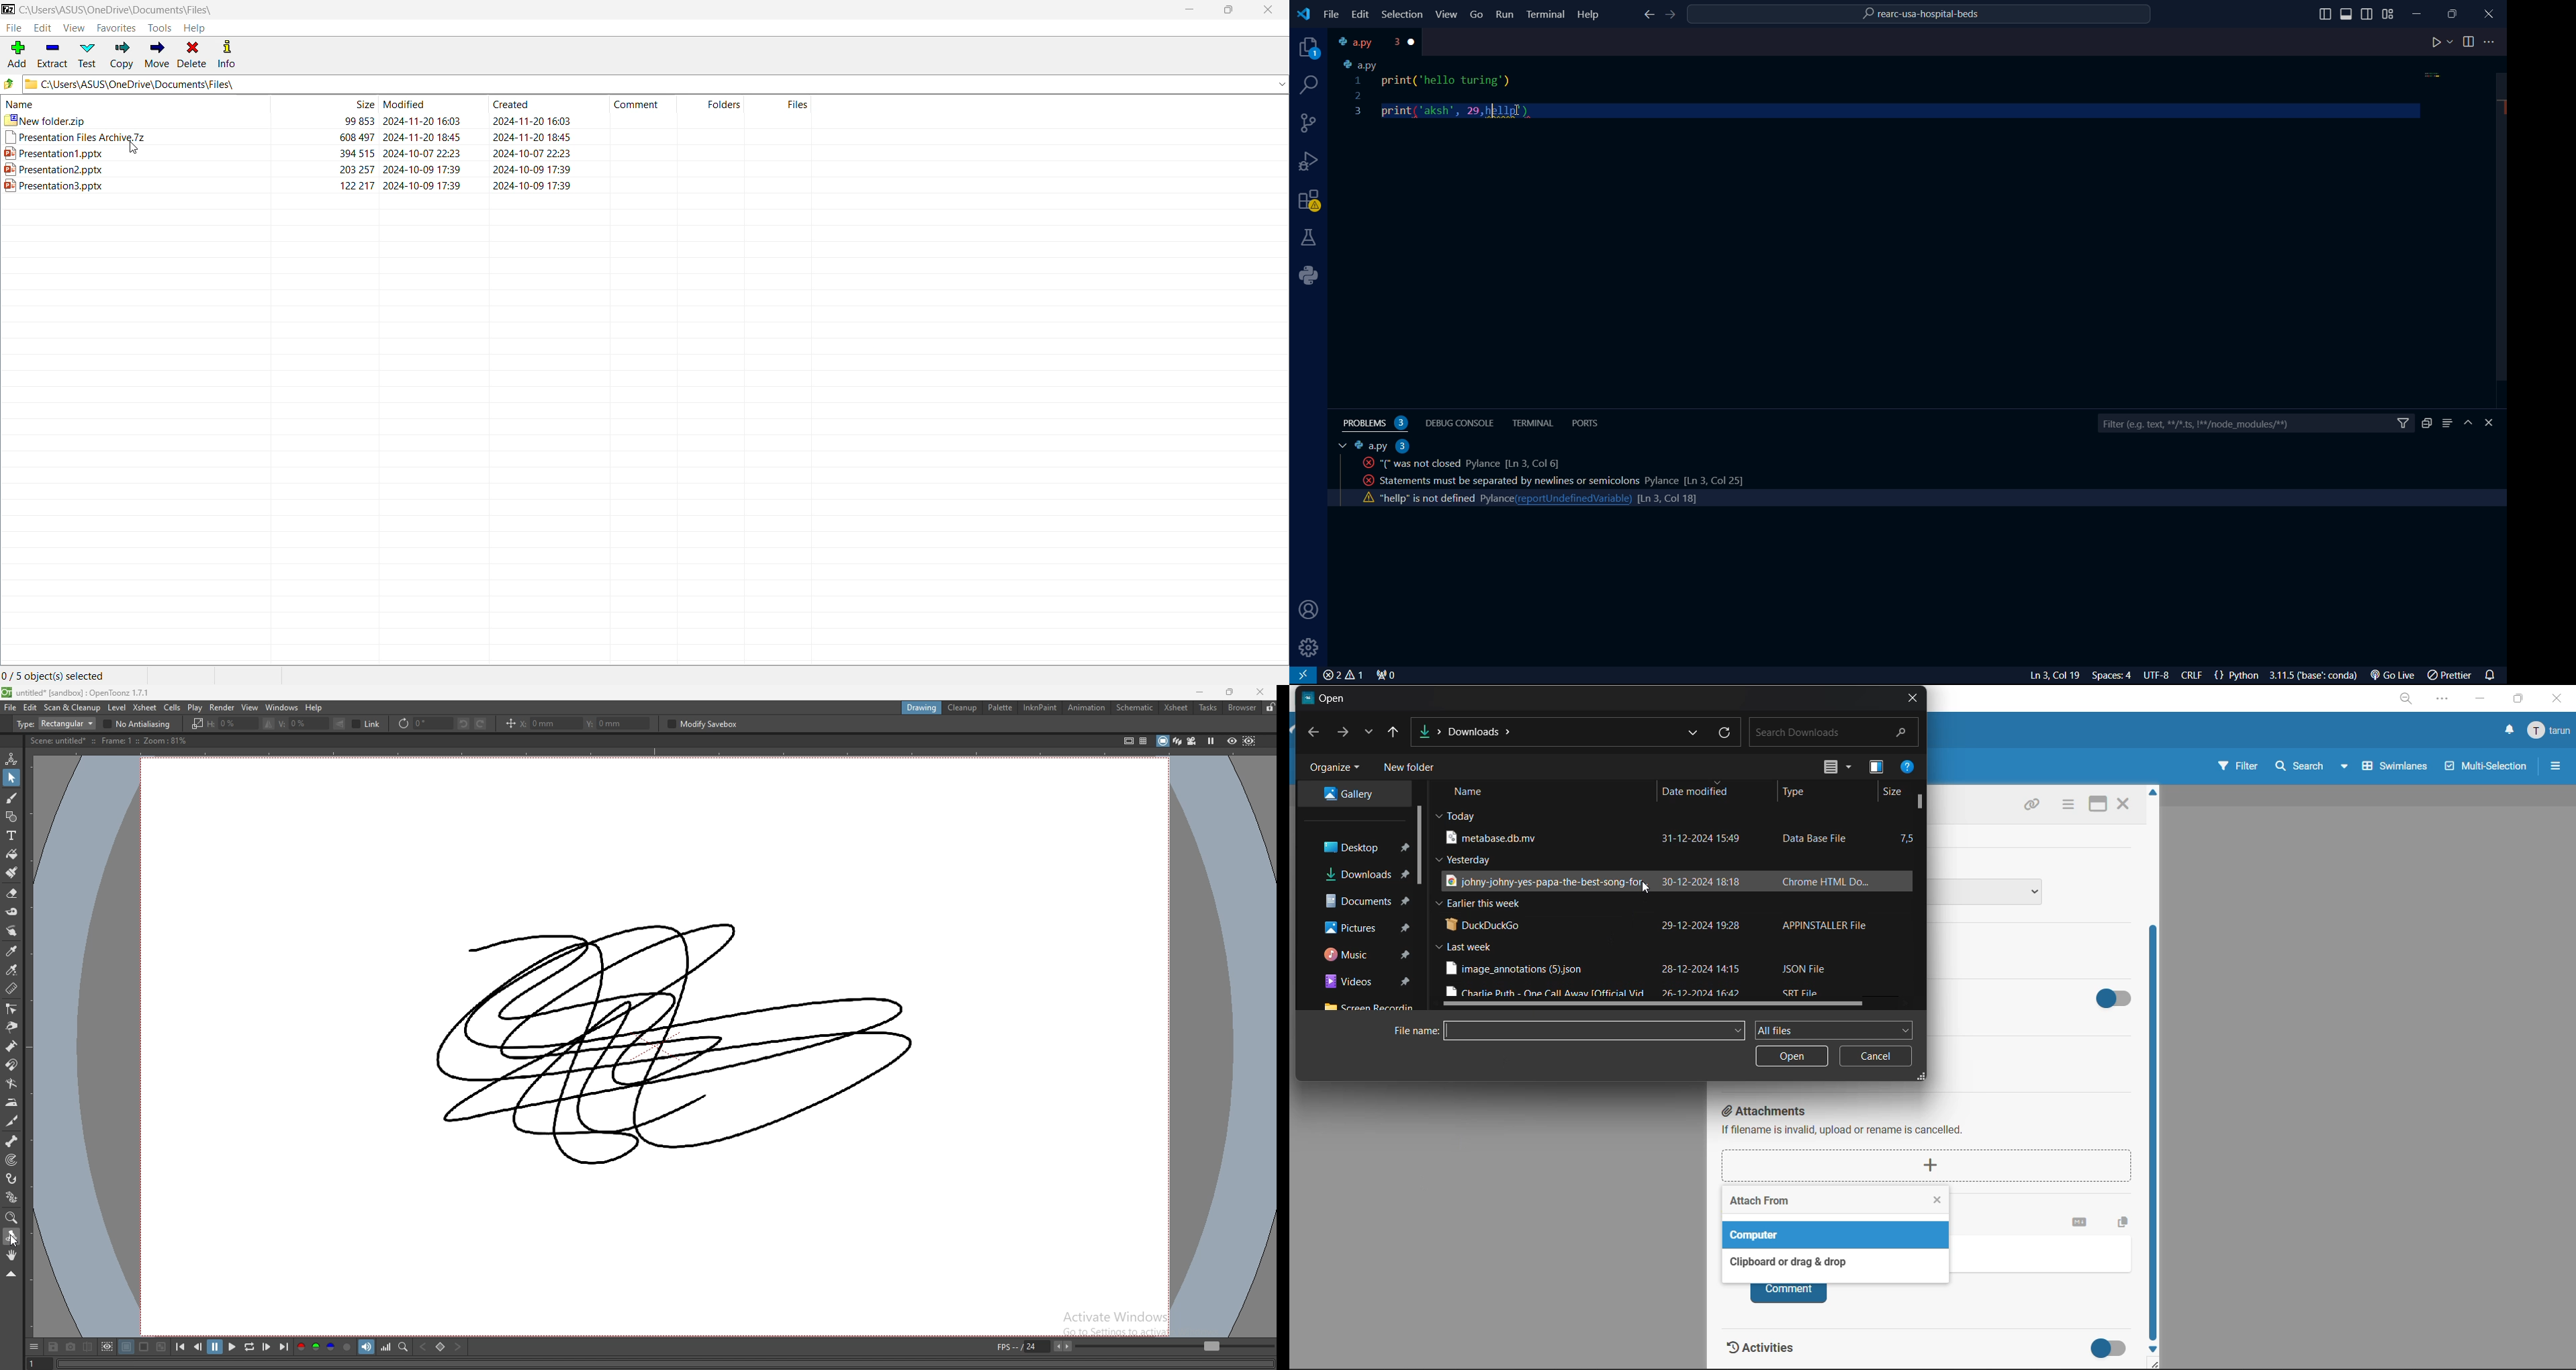  Describe the element at coordinates (2325, 15) in the screenshot. I see `toggle sidebar` at that location.